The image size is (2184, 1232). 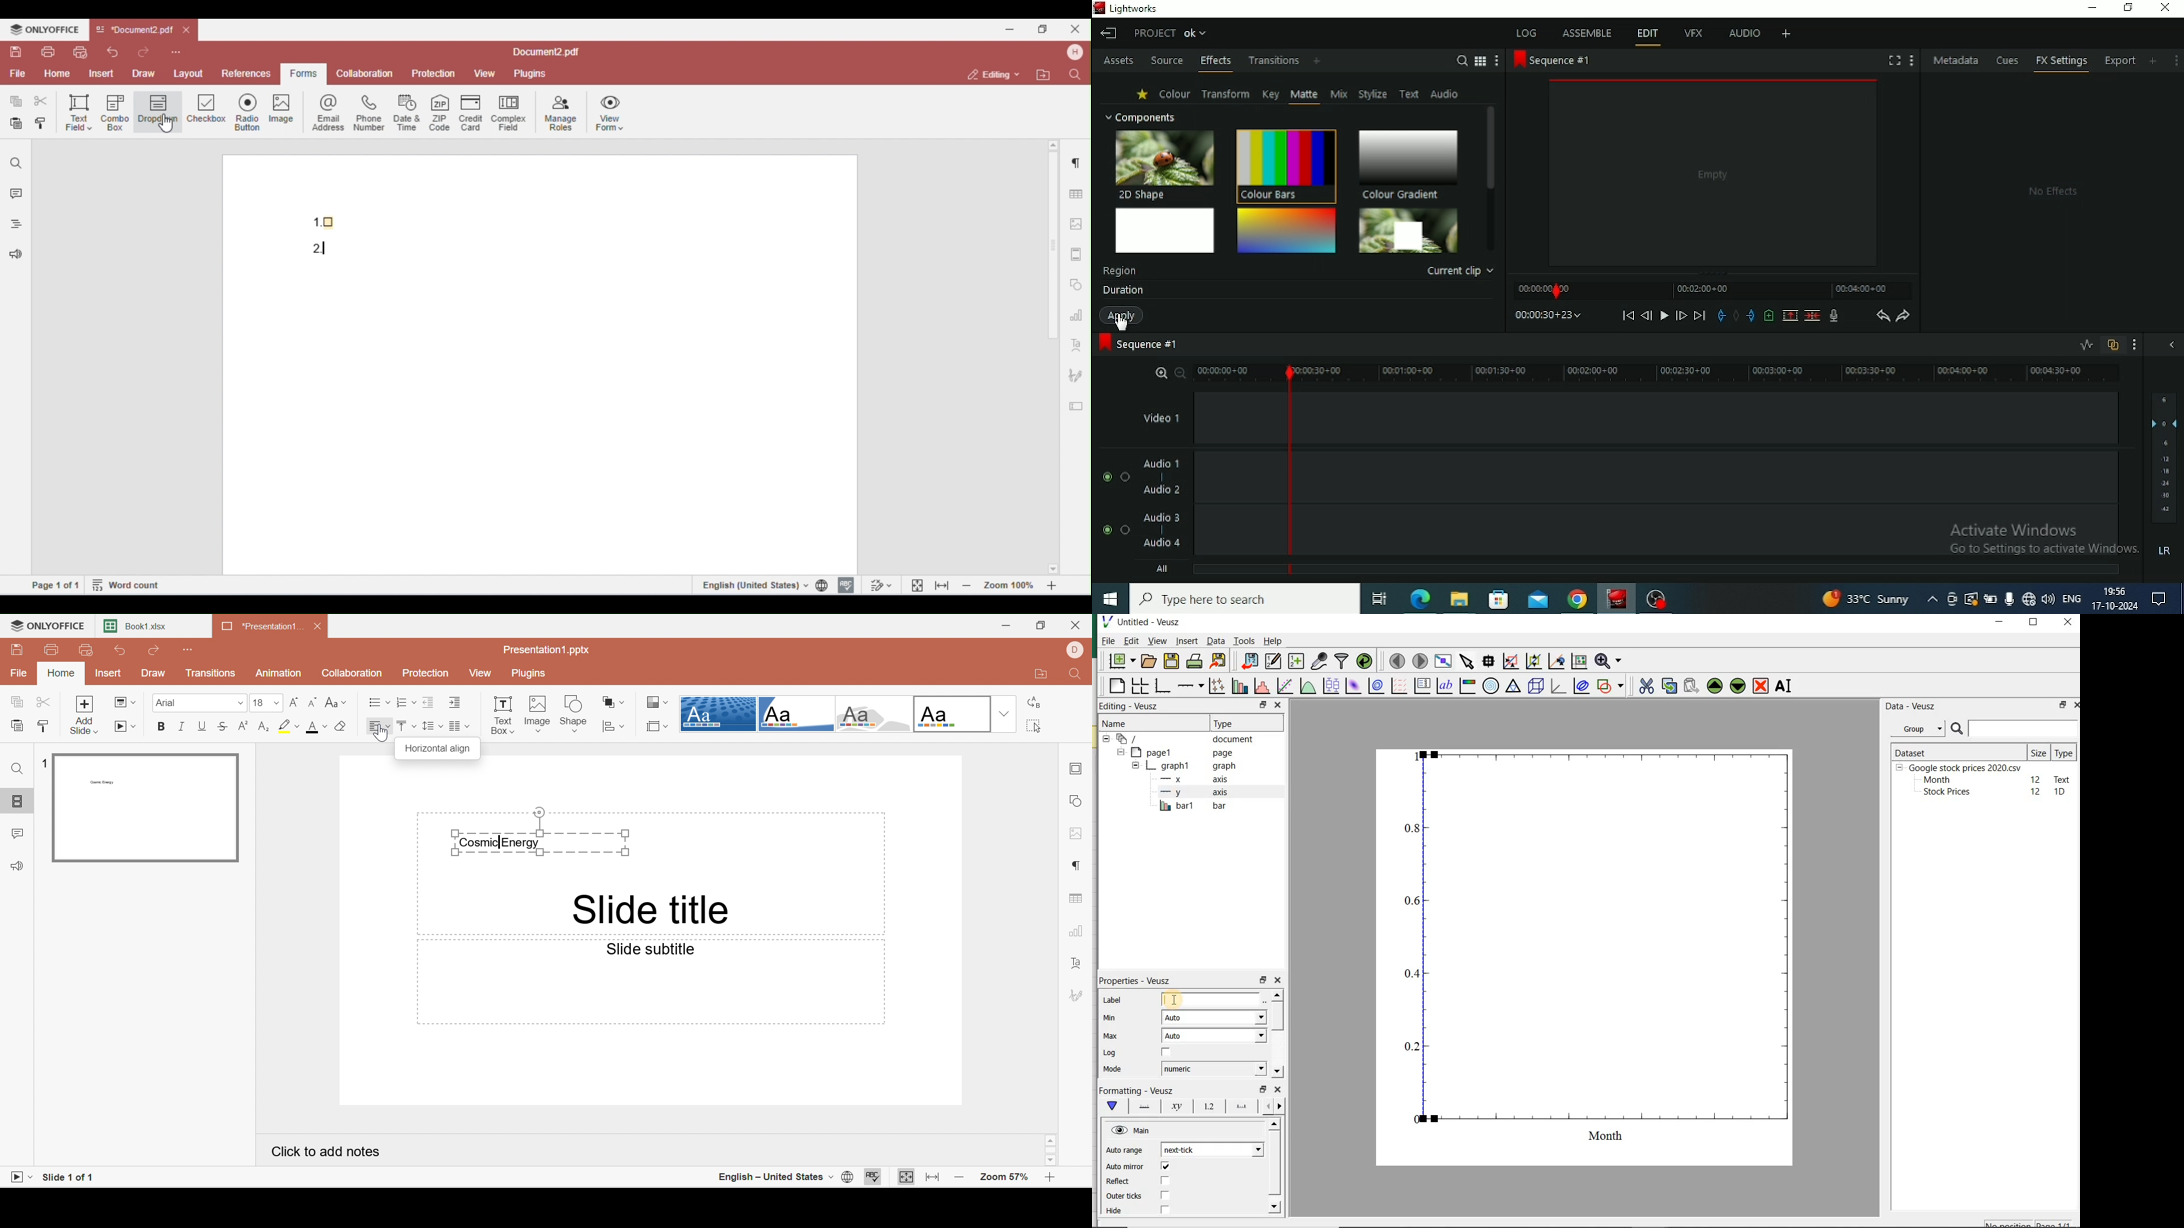 What do you see at coordinates (1166, 164) in the screenshot?
I see `2D Shape` at bounding box center [1166, 164].